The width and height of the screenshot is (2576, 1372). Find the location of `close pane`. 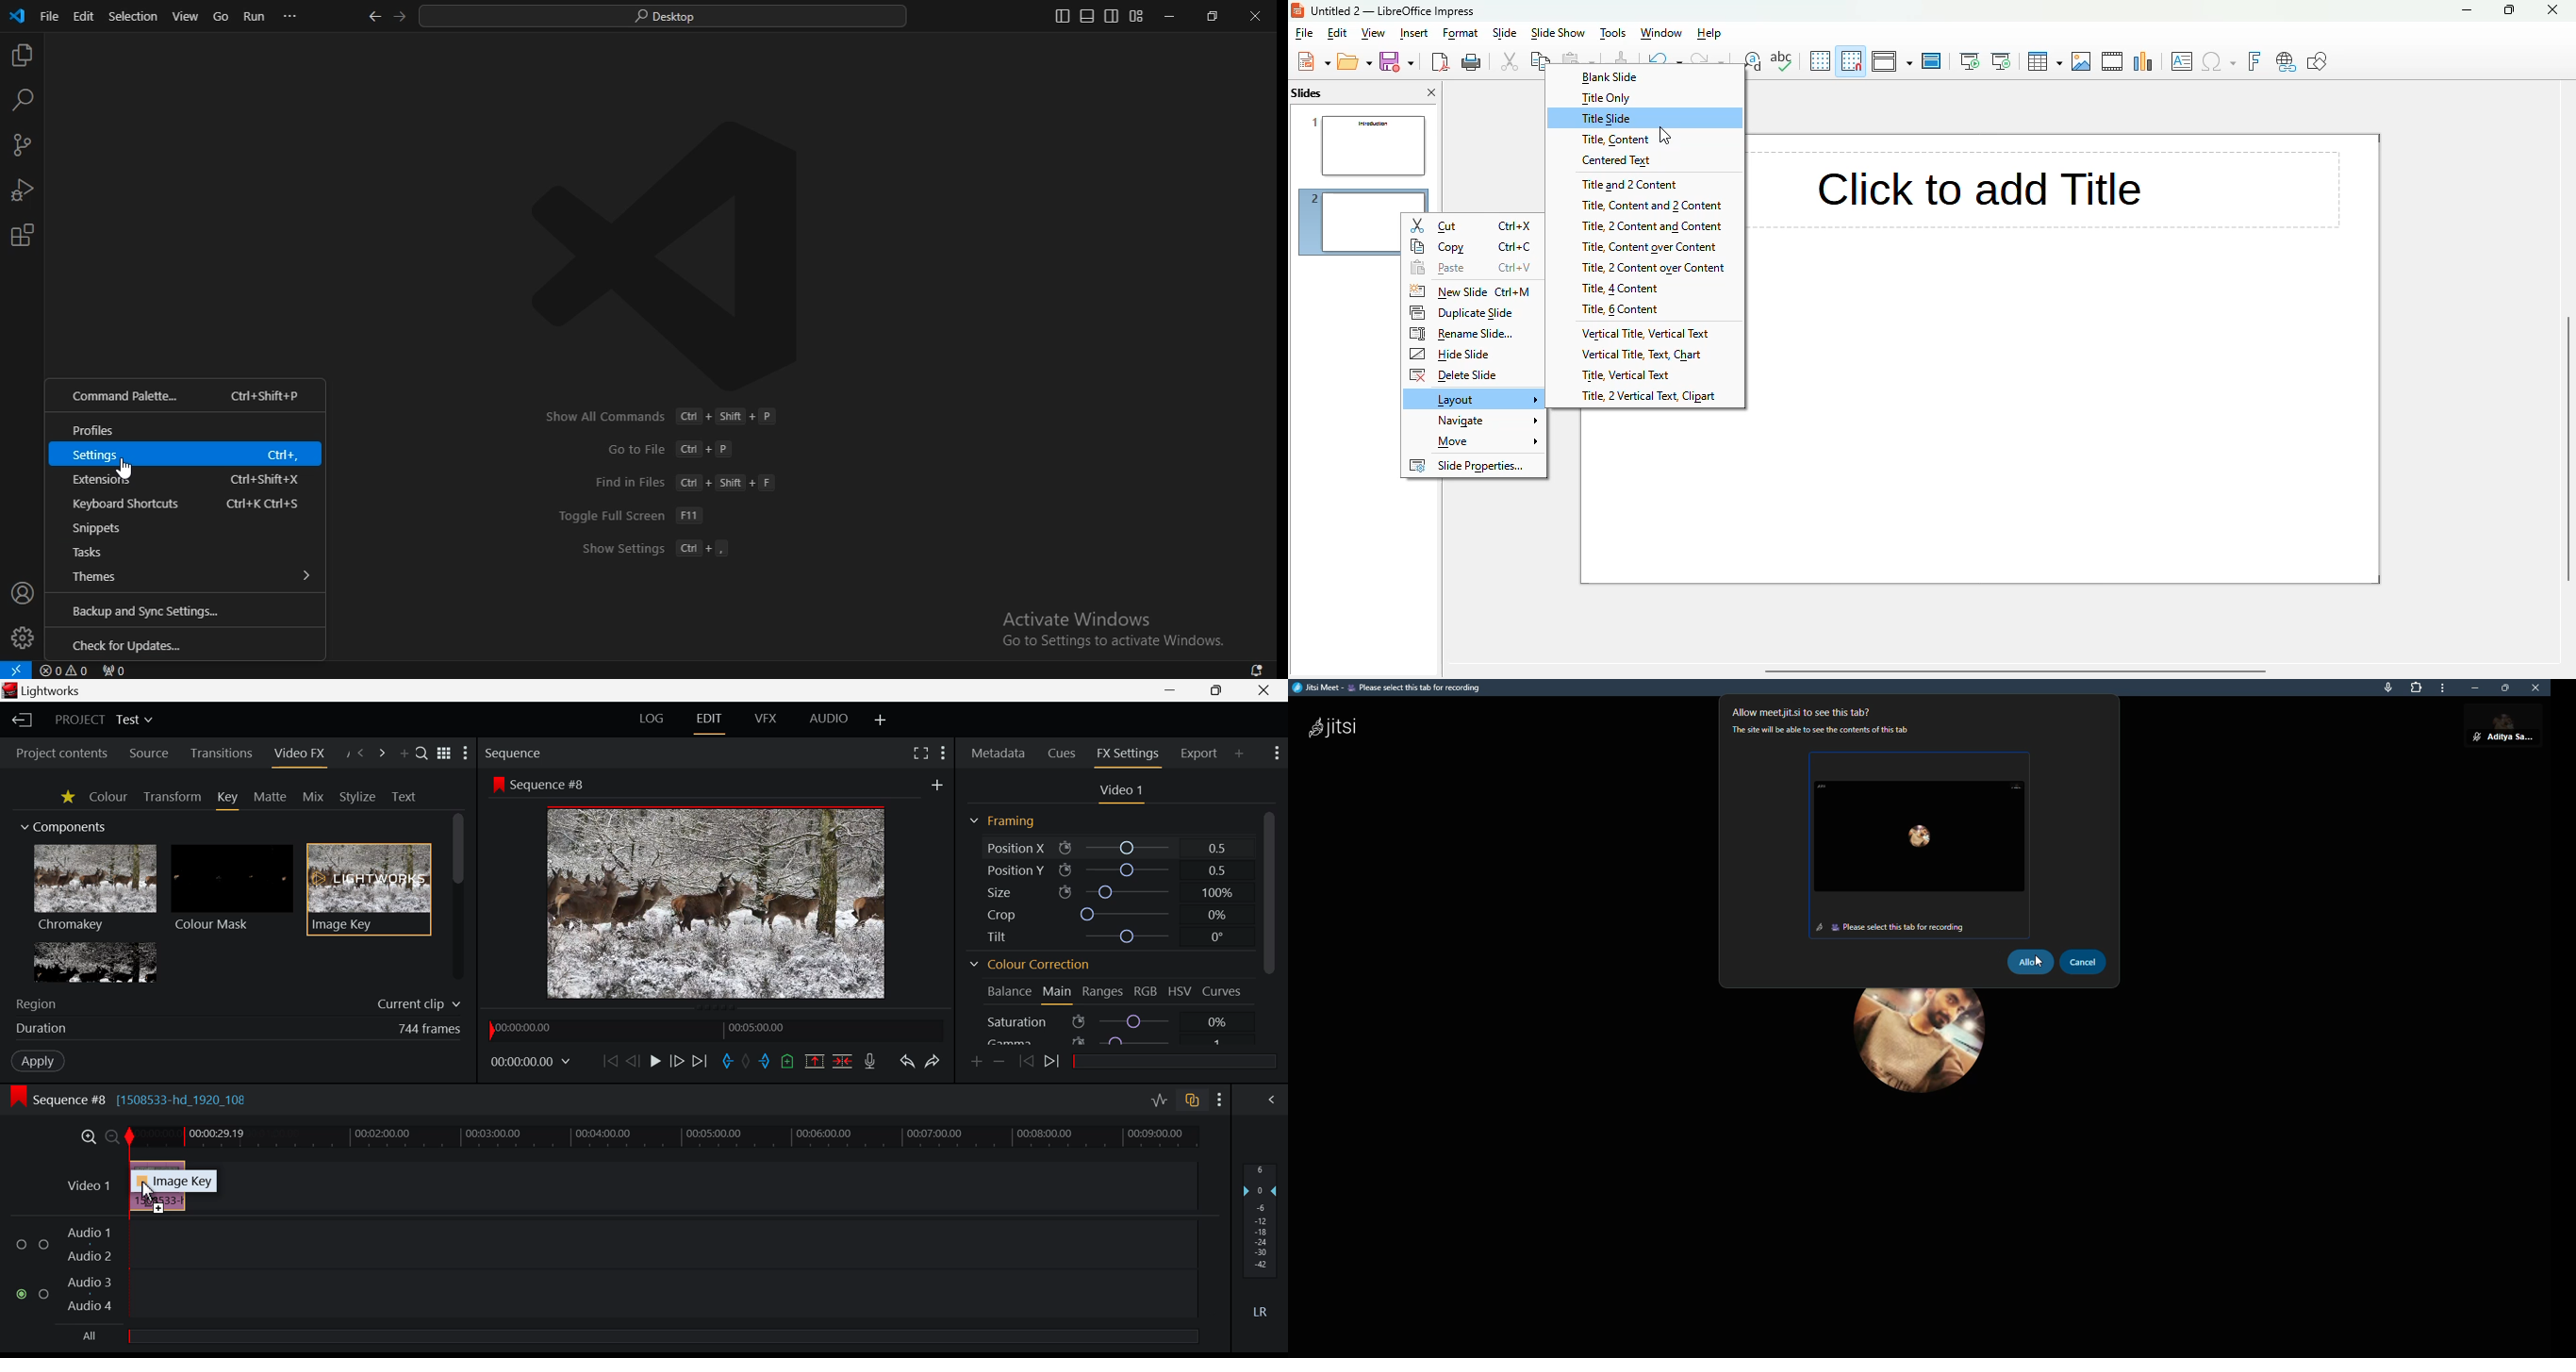

close pane is located at coordinates (1431, 91).